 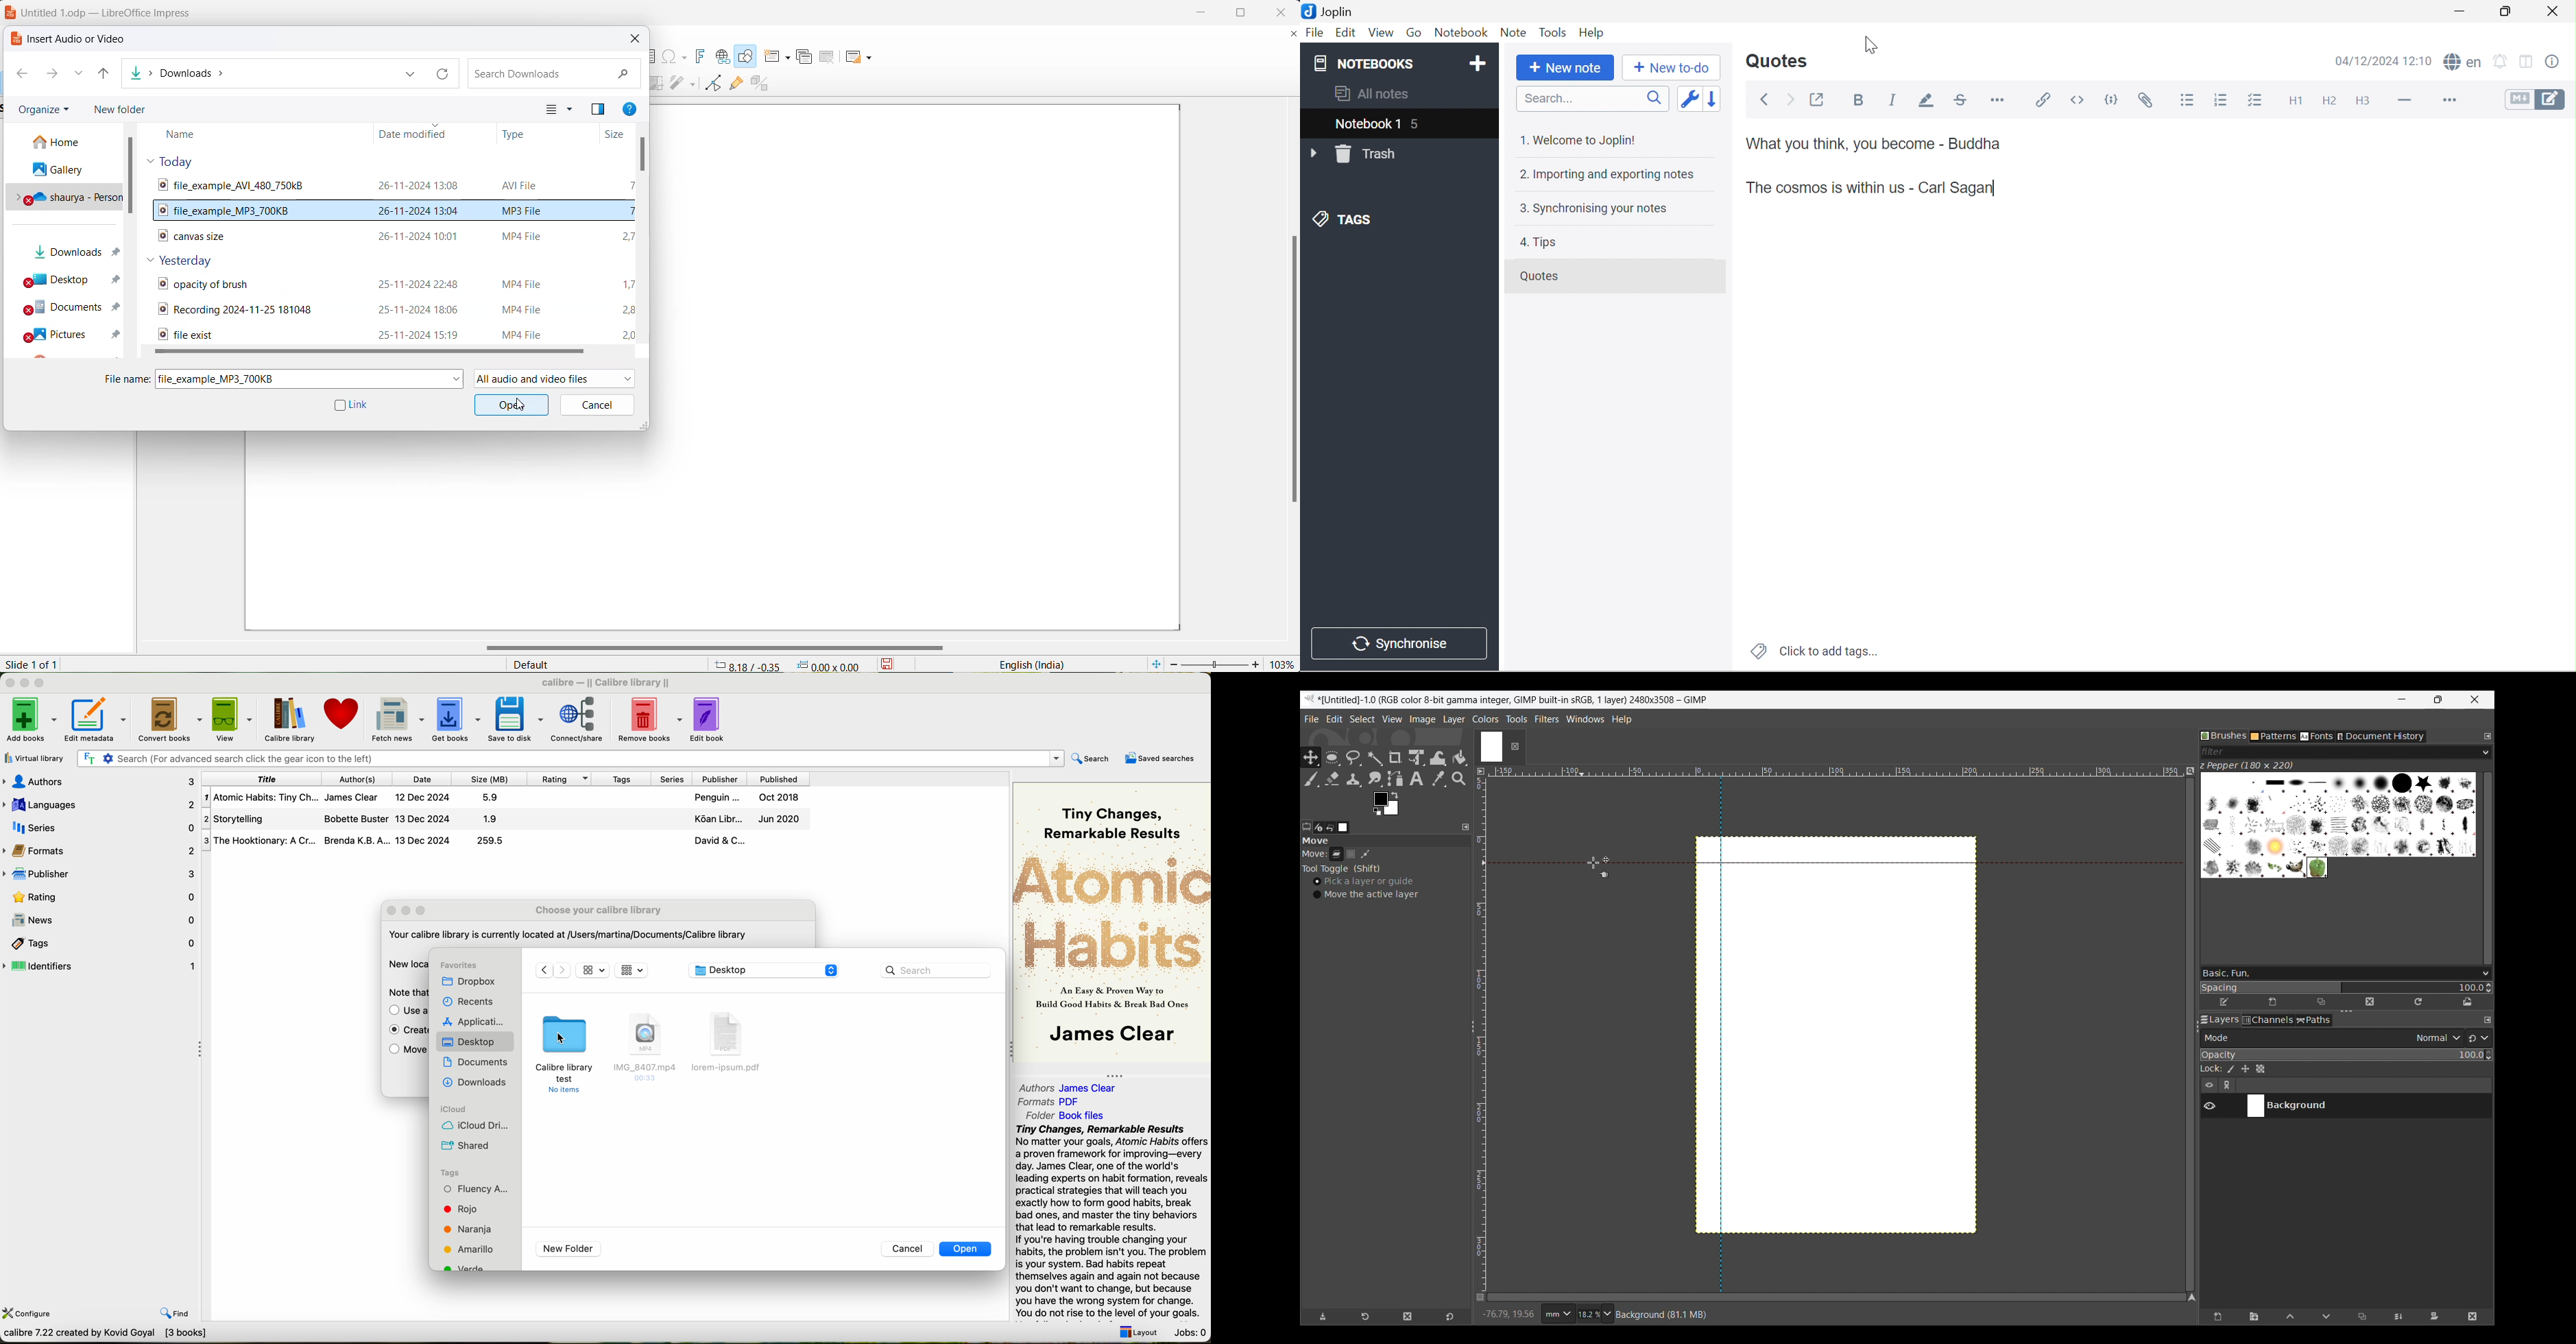 What do you see at coordinates (1609, 173) in the screenshot?
I see `2. Importing and exporting notes` at bounding box center [1609, 173].